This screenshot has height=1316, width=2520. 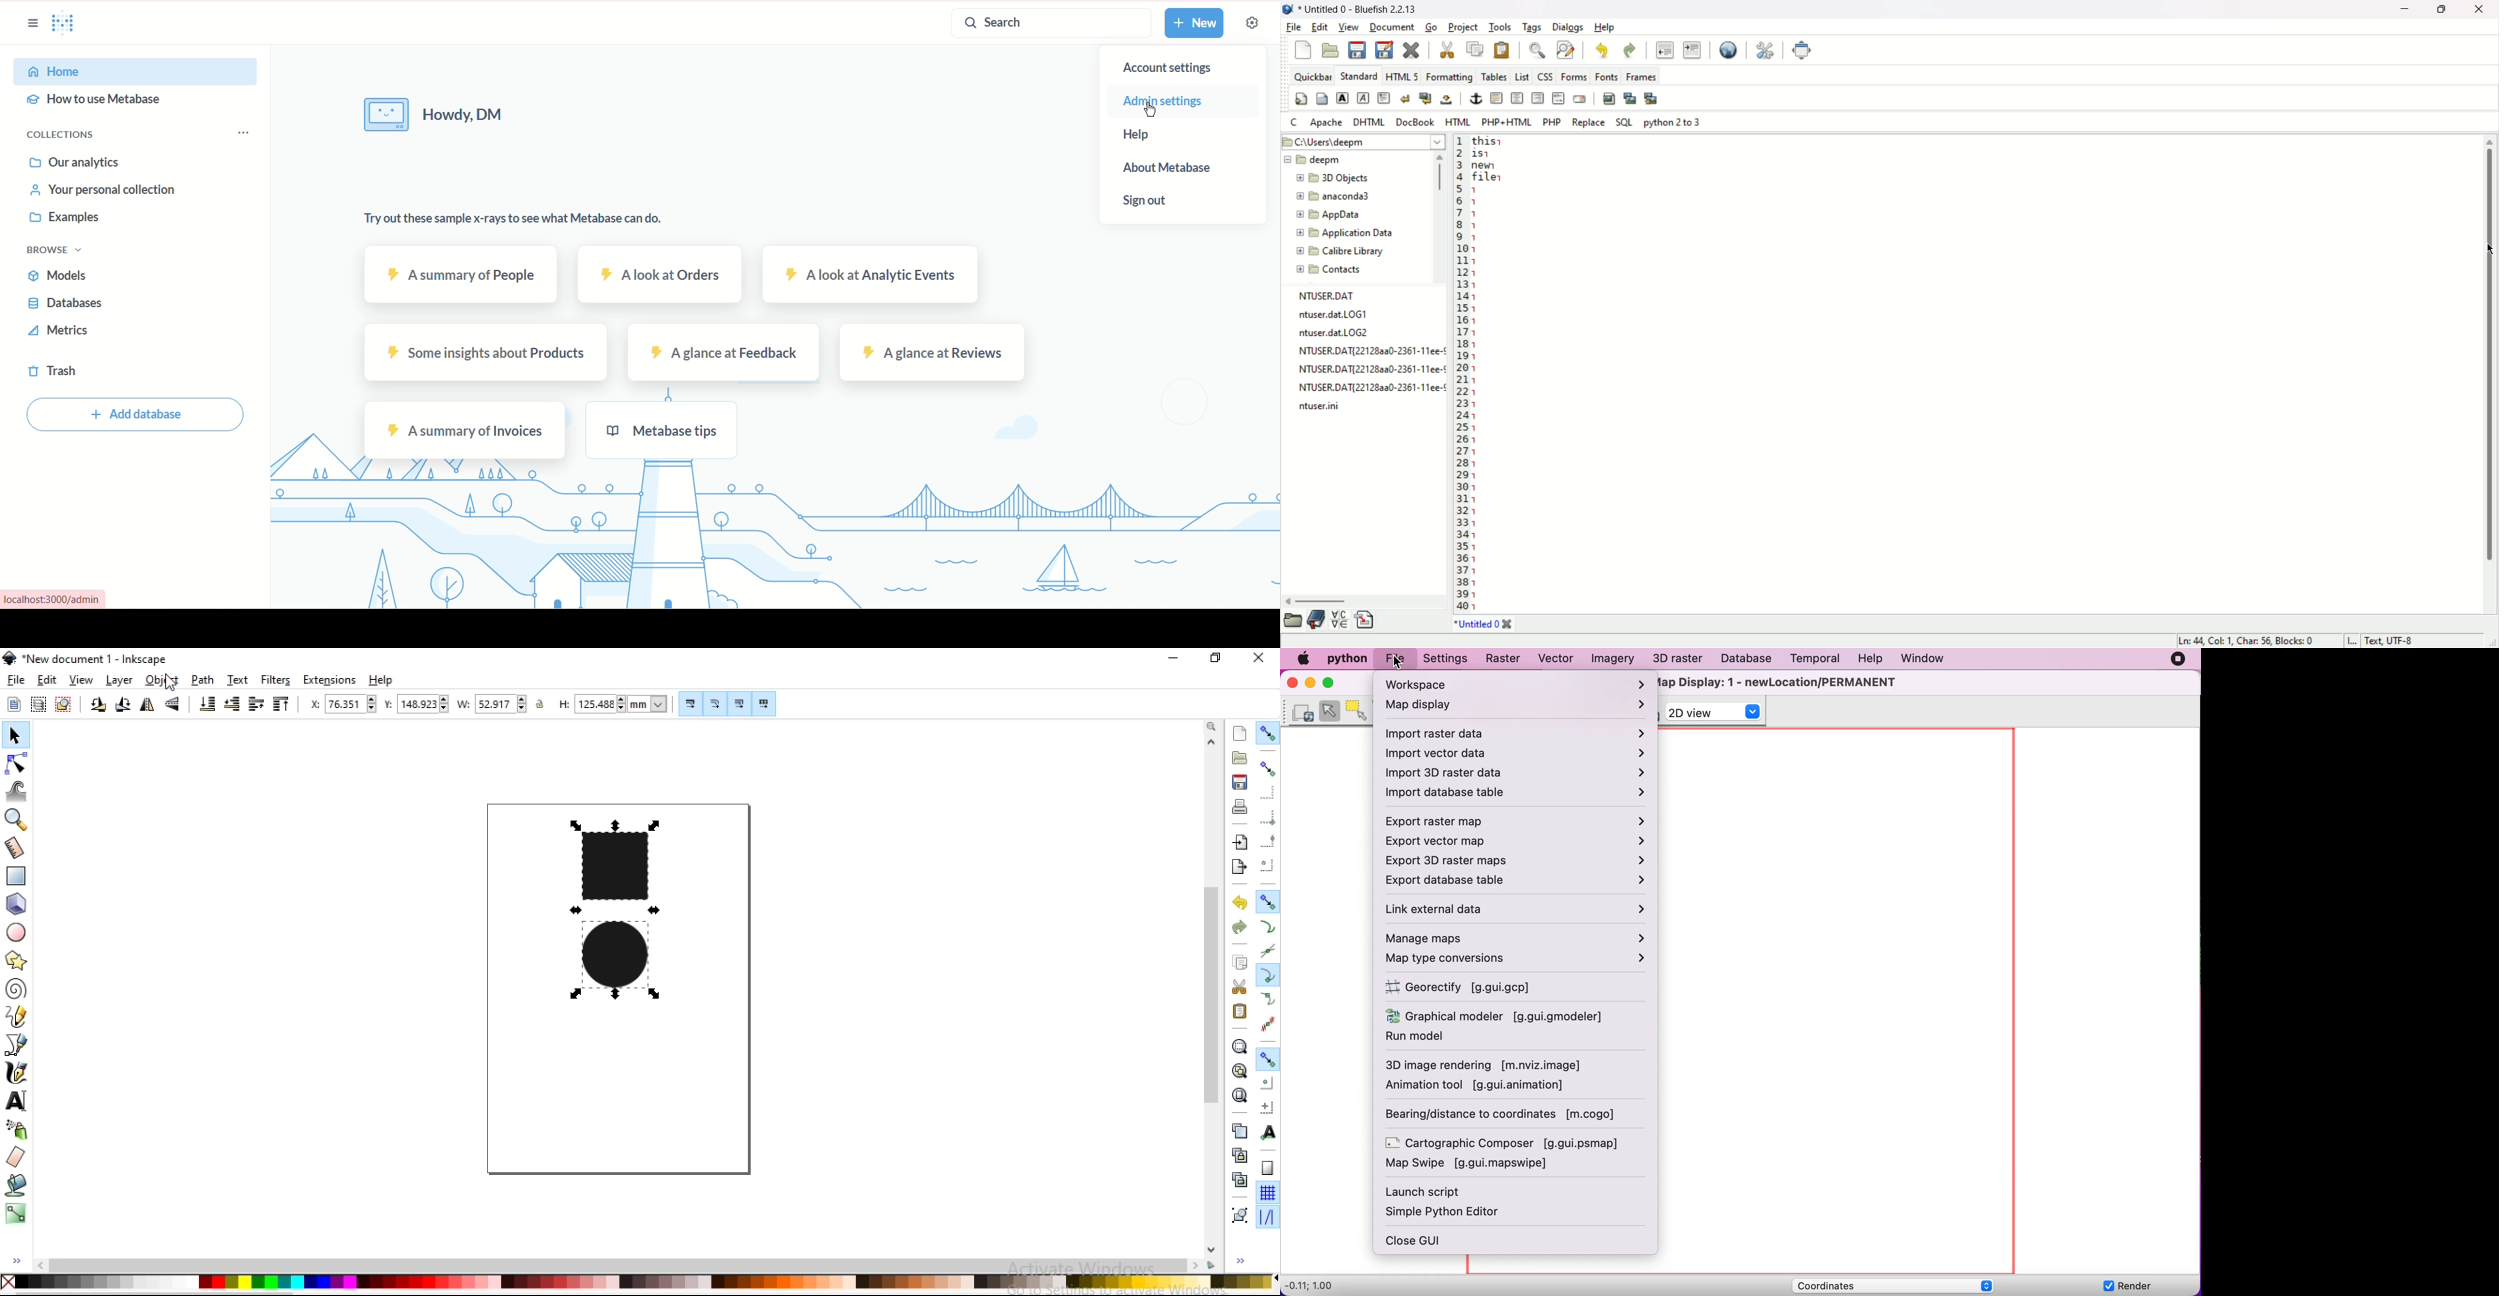 What do you see at coordinates (1728, 50) in the screenshot?
I see `view in browser` at bounding box center [1728, 50].